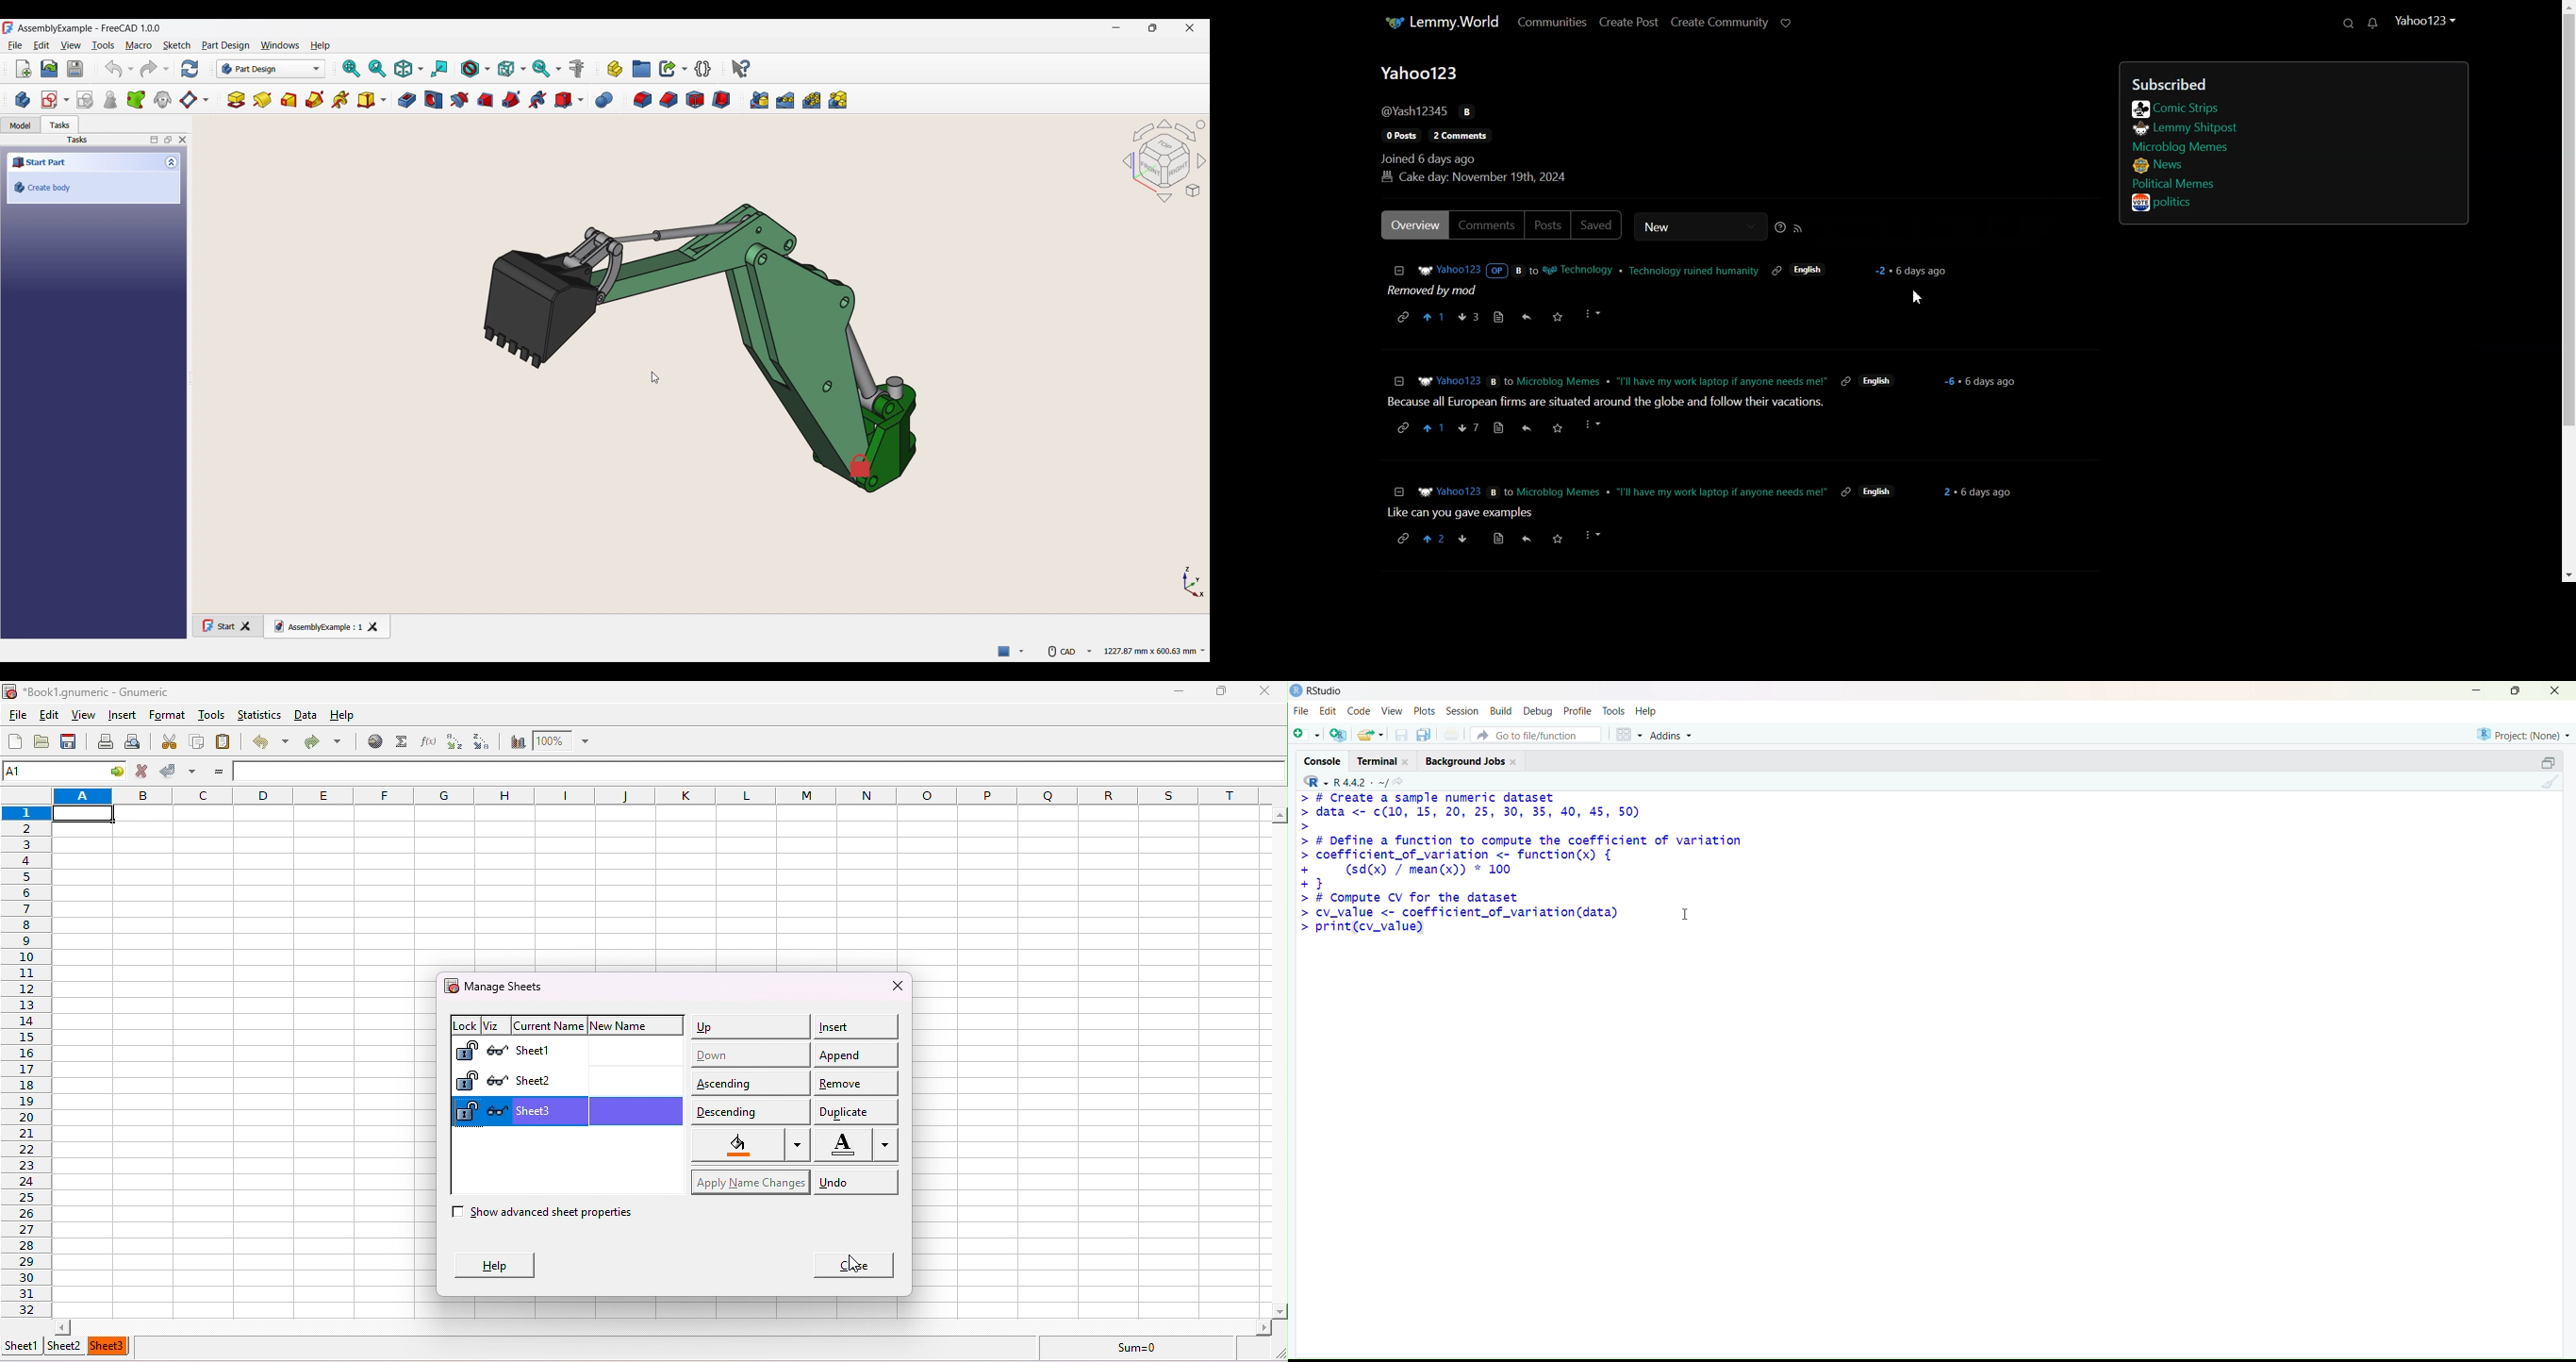 The width and height of the screenshot is (2576, 1372). Describe the element at coordinates (1300, 711) in the screenshot. I see `file` at that location.